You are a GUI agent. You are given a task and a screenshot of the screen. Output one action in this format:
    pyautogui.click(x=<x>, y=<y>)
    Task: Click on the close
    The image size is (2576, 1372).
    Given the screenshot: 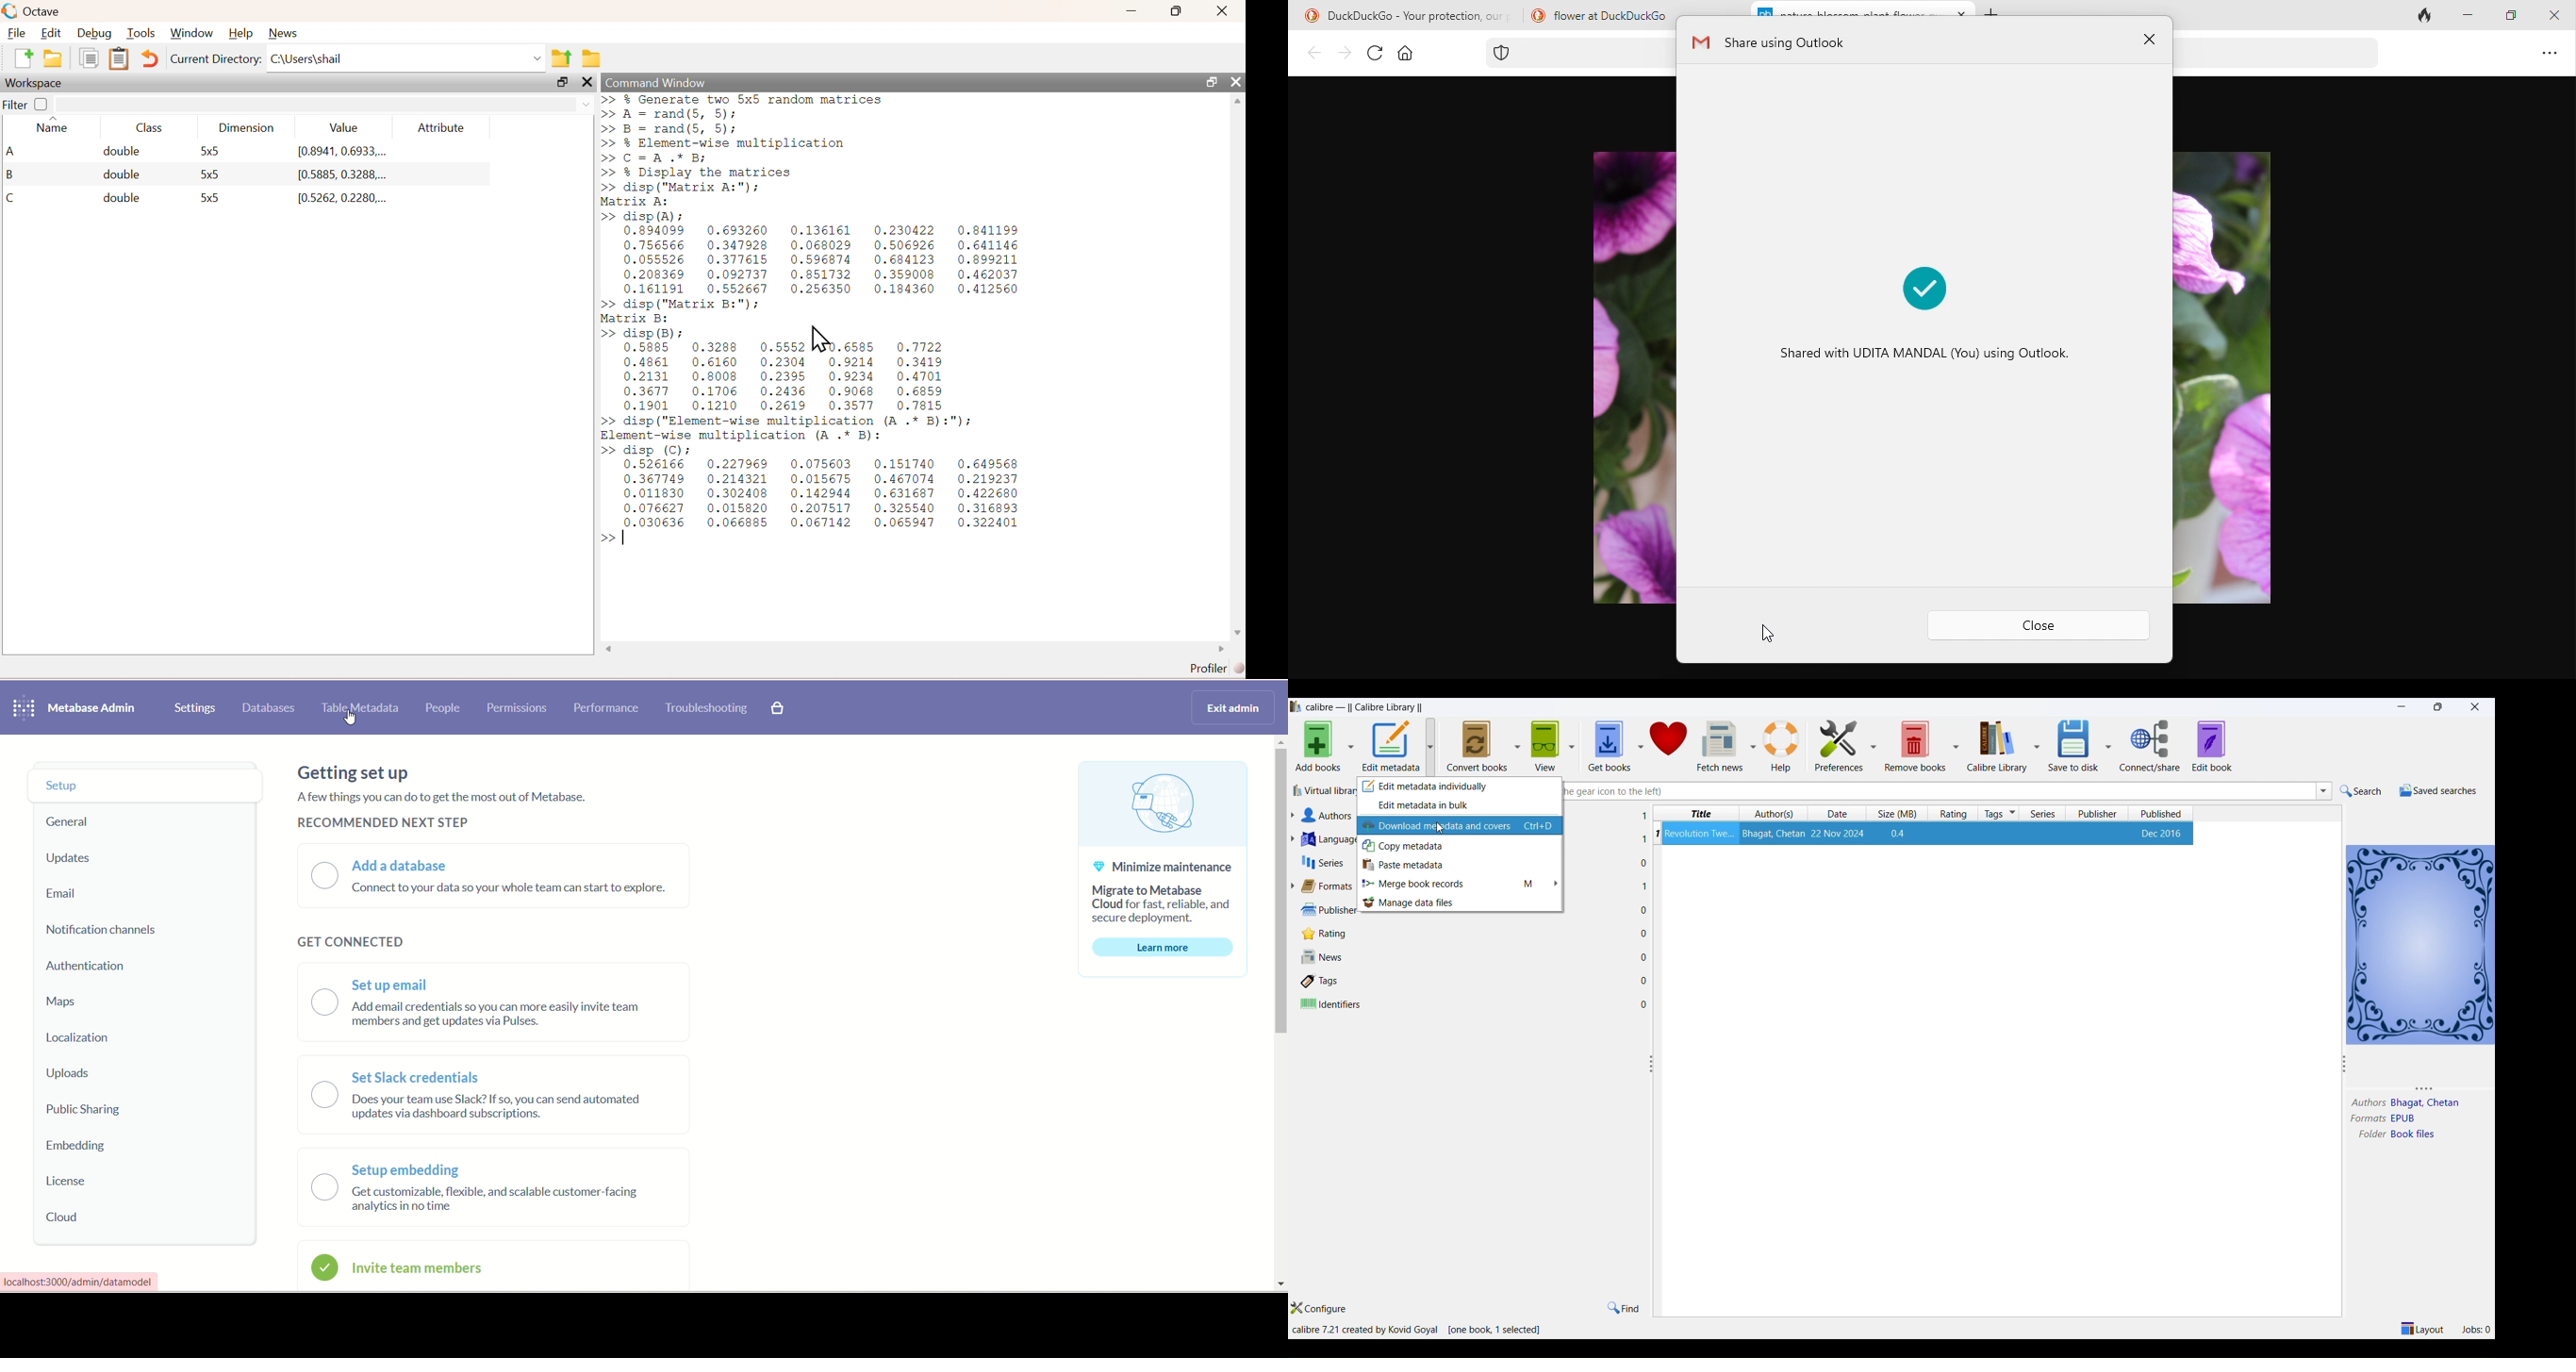 What is the action you would take?
    pyautogui.click(x=2039, y=626)
    